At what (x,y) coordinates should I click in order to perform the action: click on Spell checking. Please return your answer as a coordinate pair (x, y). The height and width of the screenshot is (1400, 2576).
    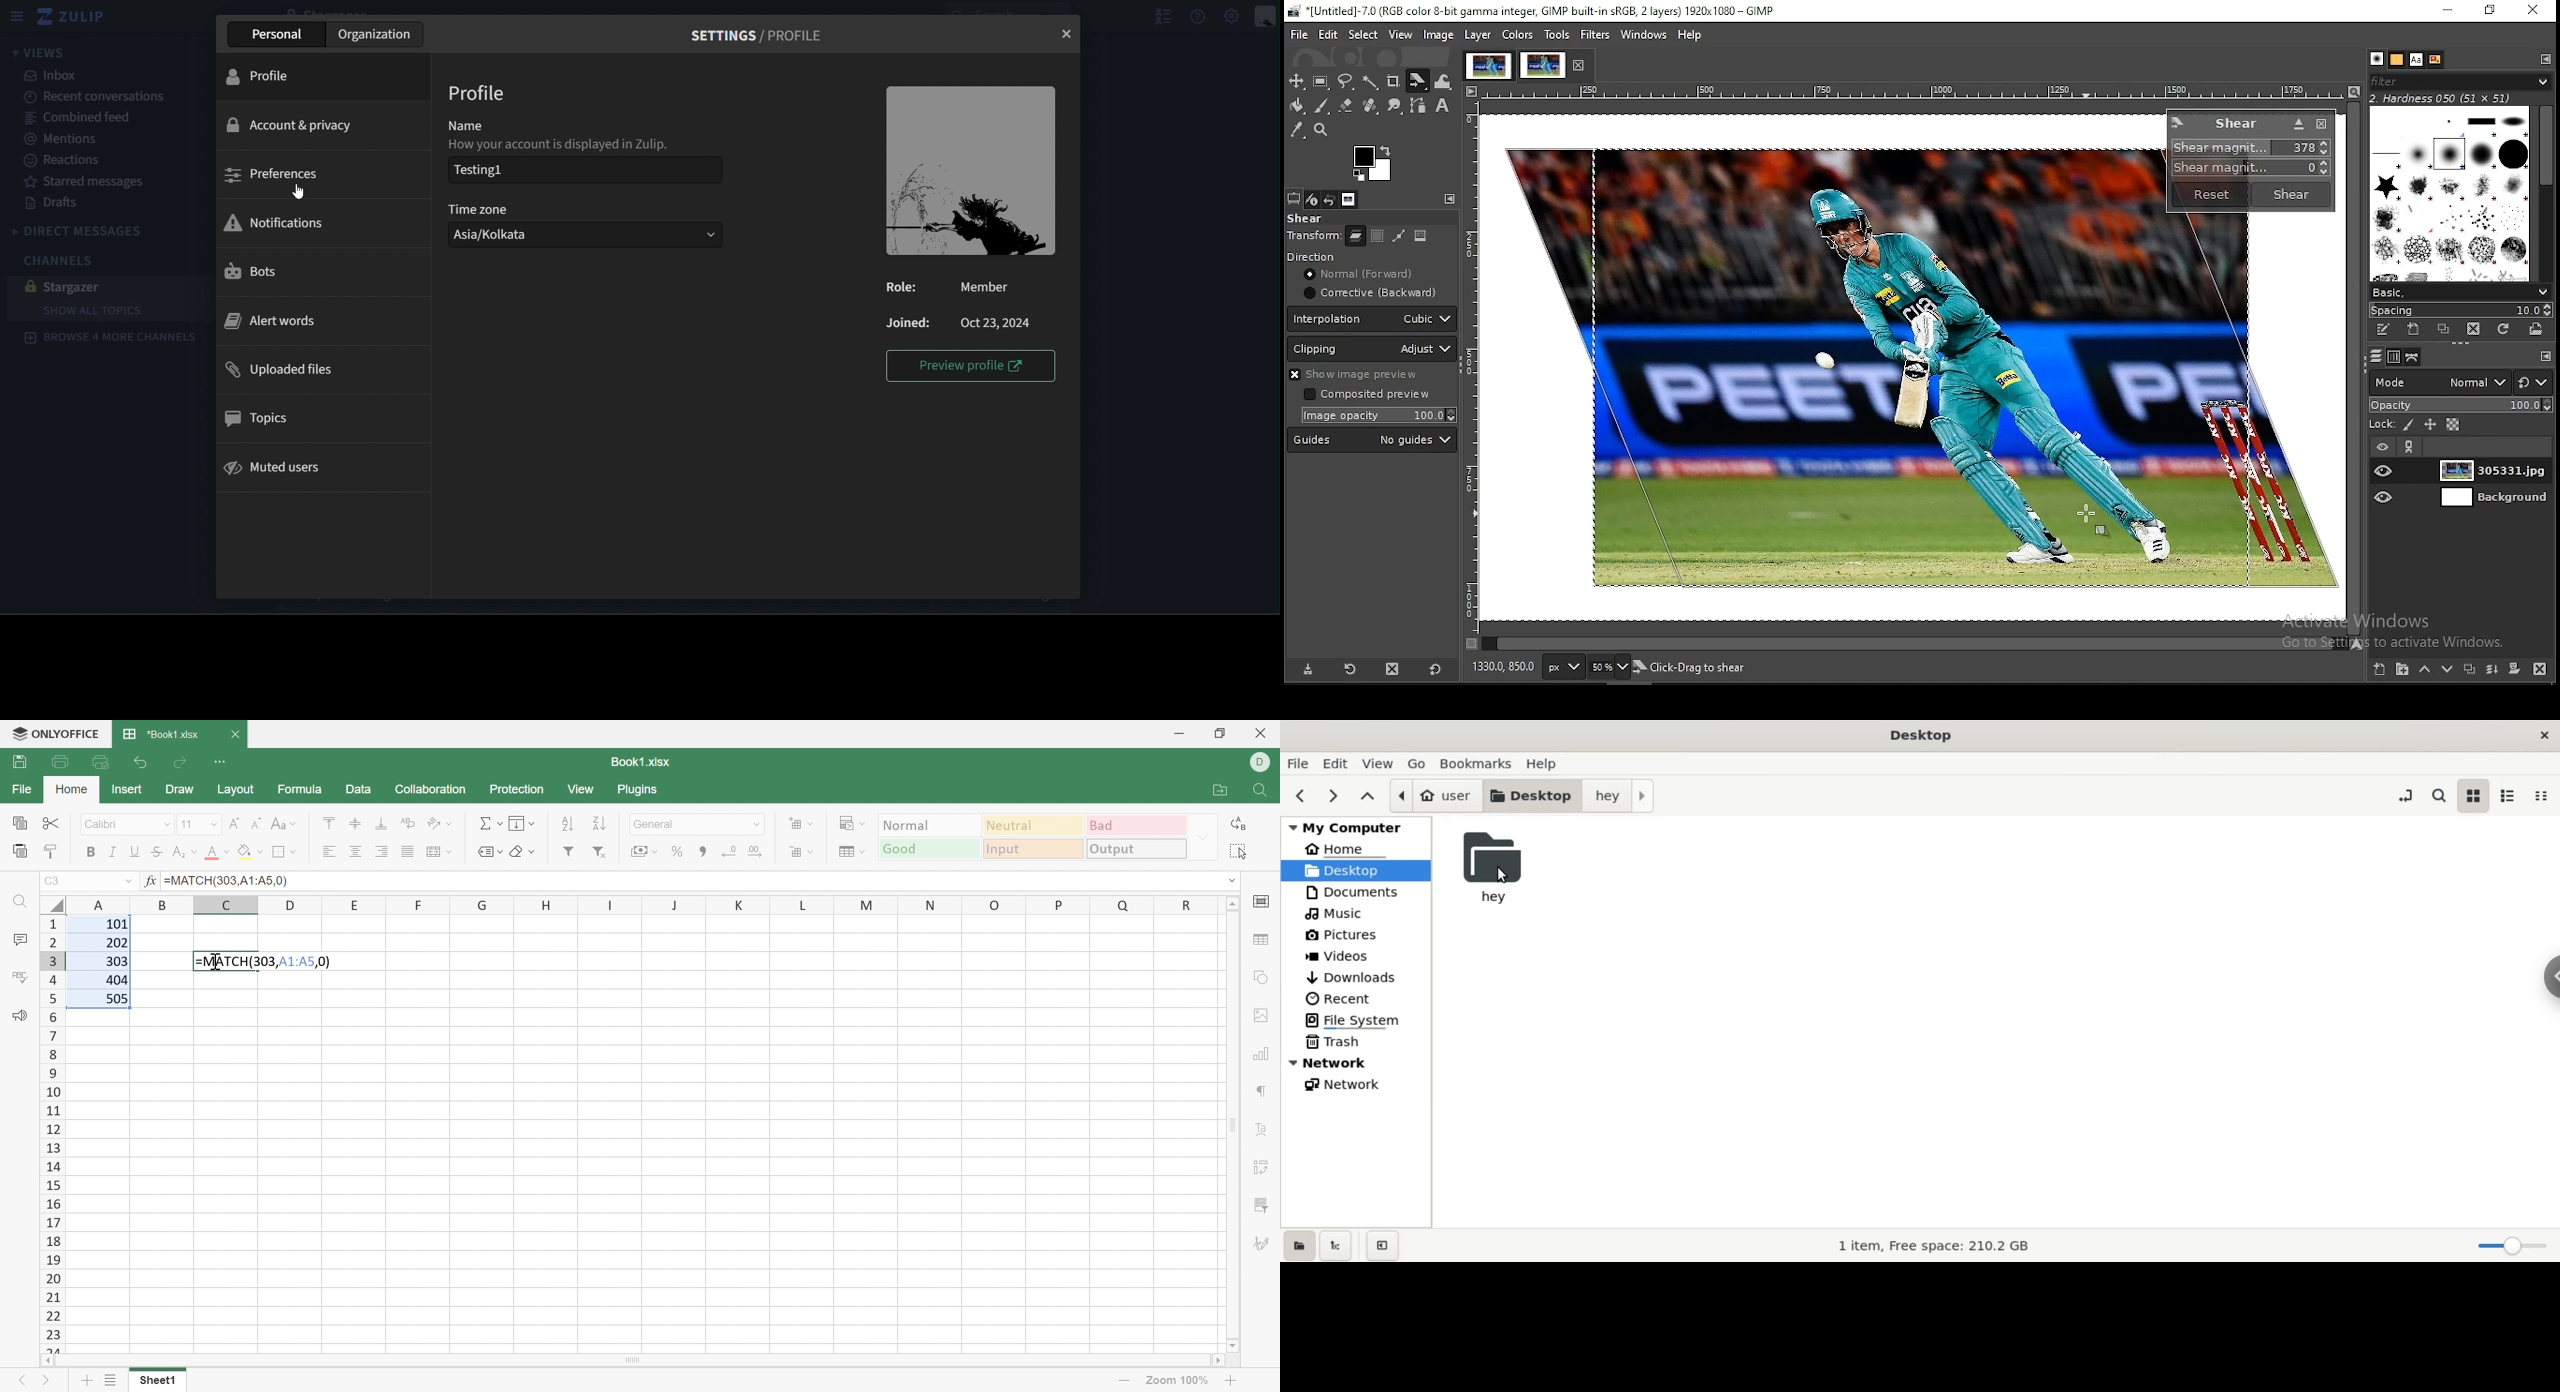
    Looking at the image, I should click on (19, 976).